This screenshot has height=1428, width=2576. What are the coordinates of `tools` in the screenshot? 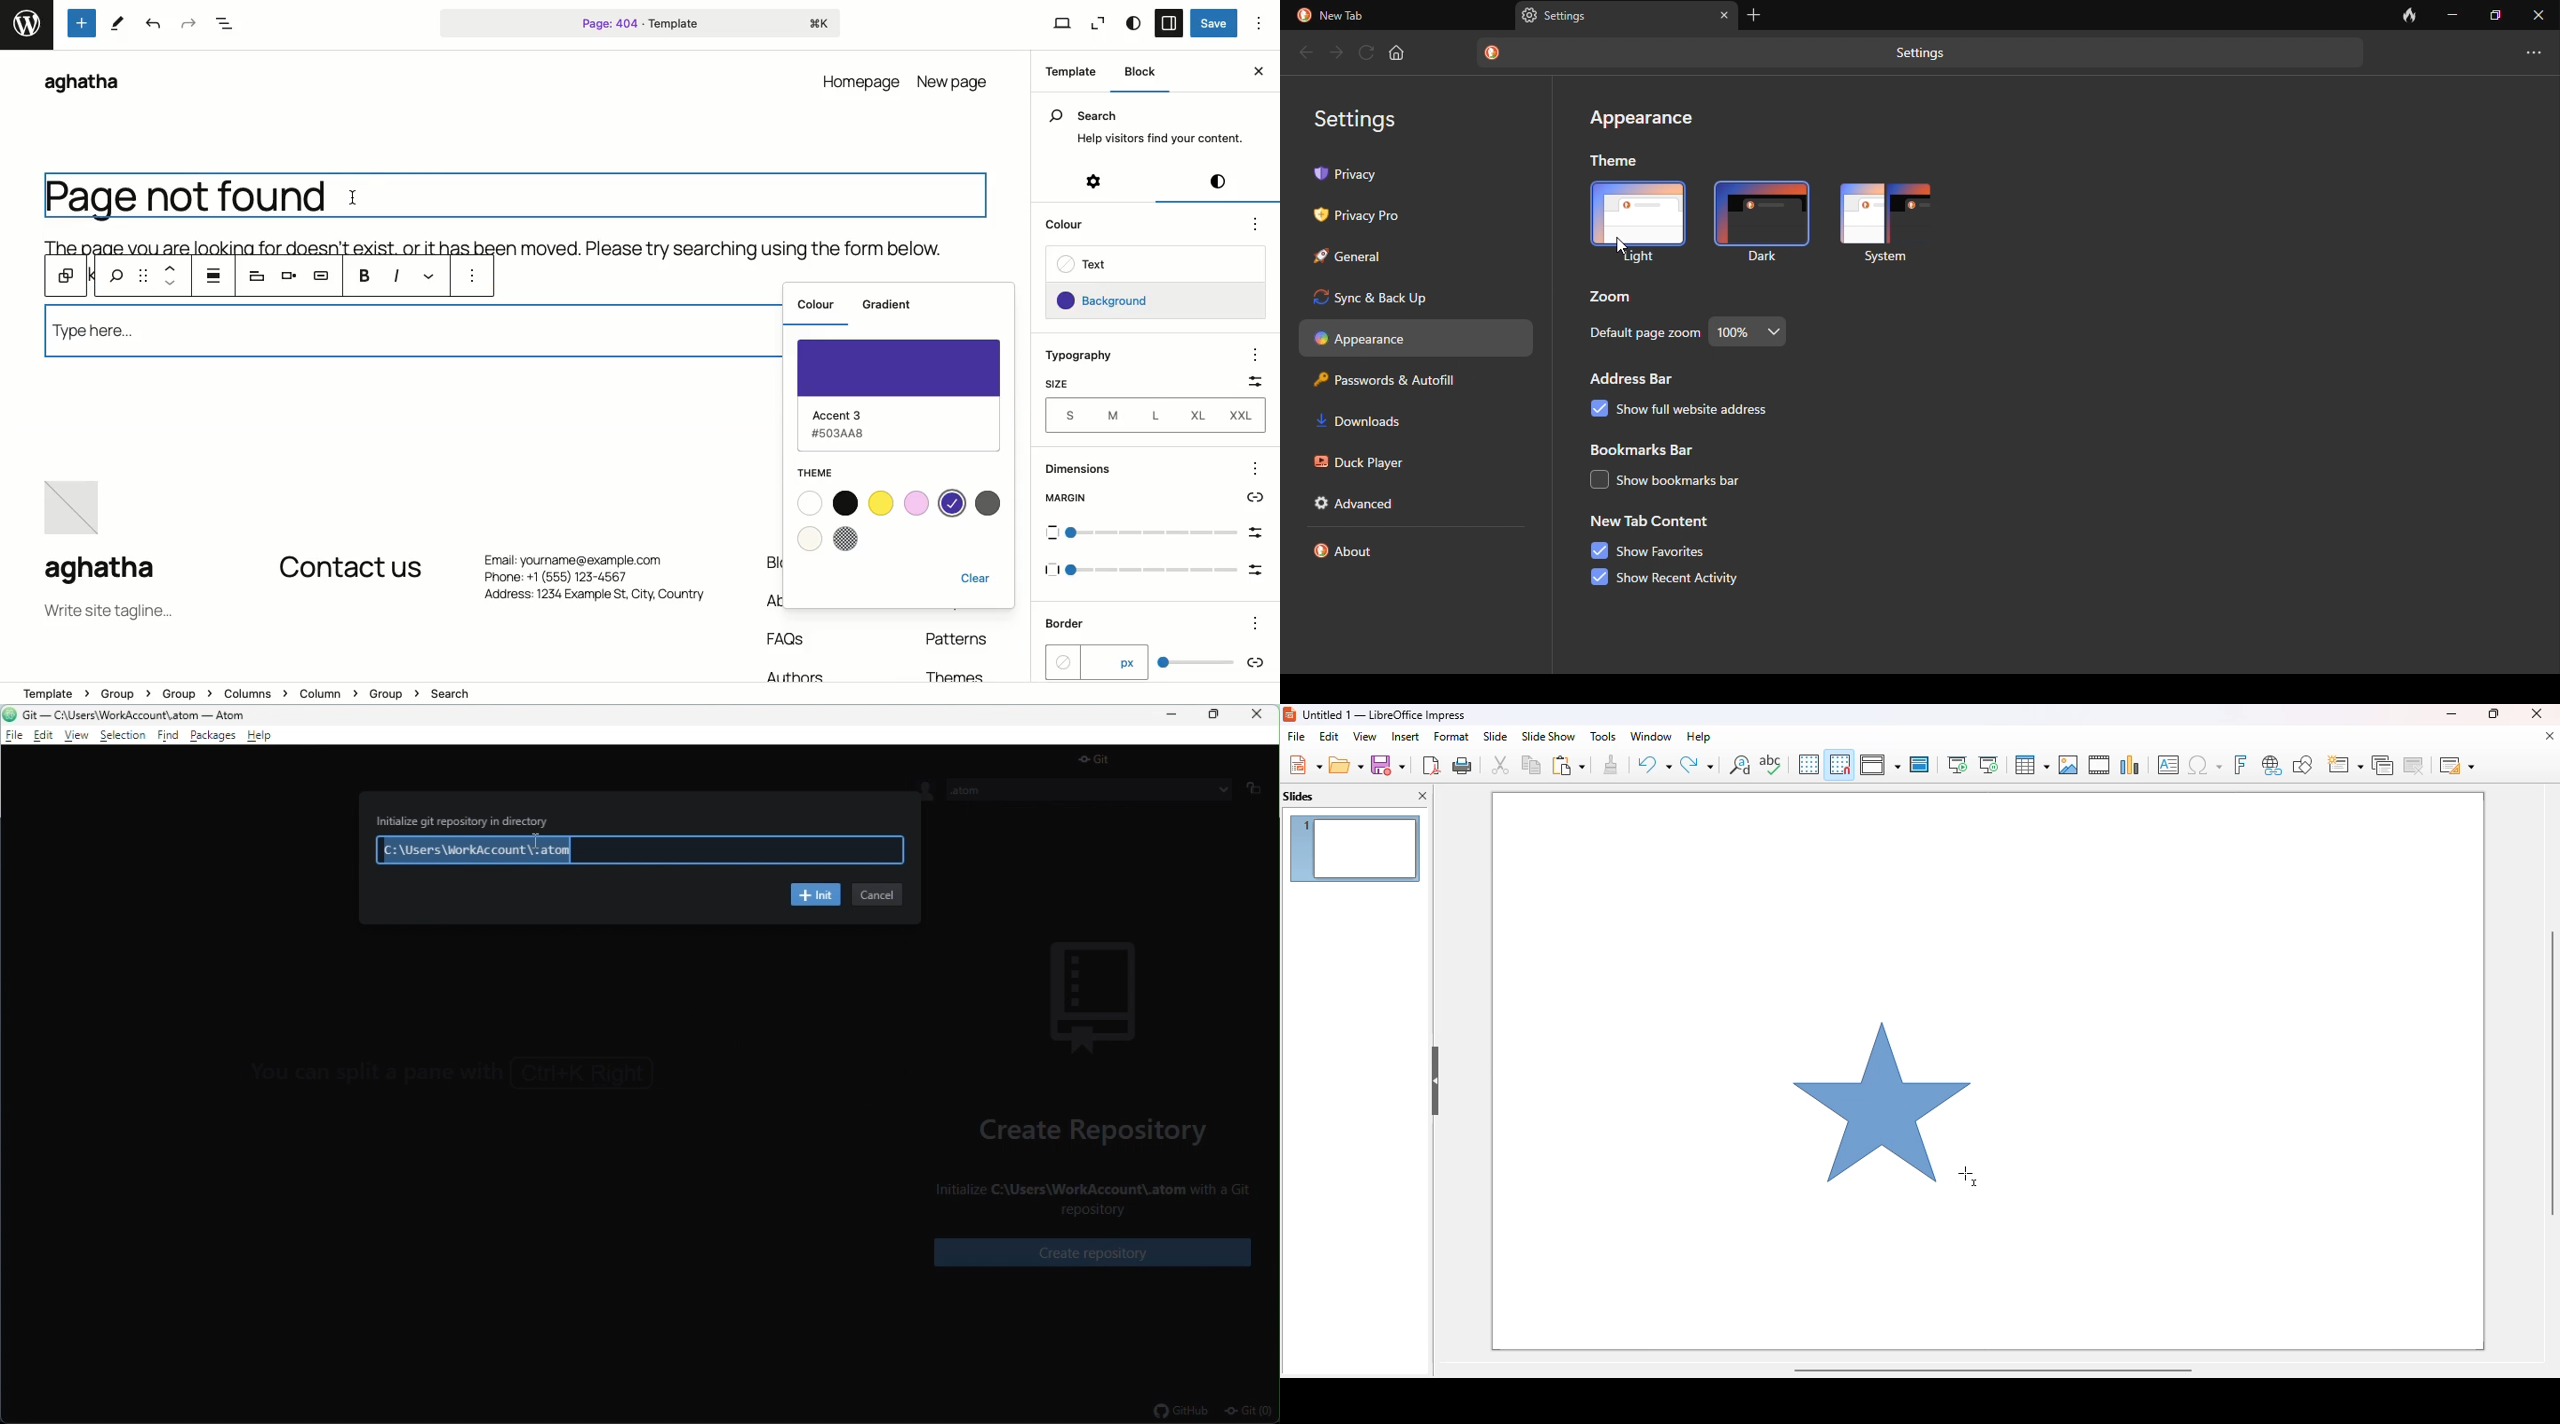 It's located at (1602, 736).